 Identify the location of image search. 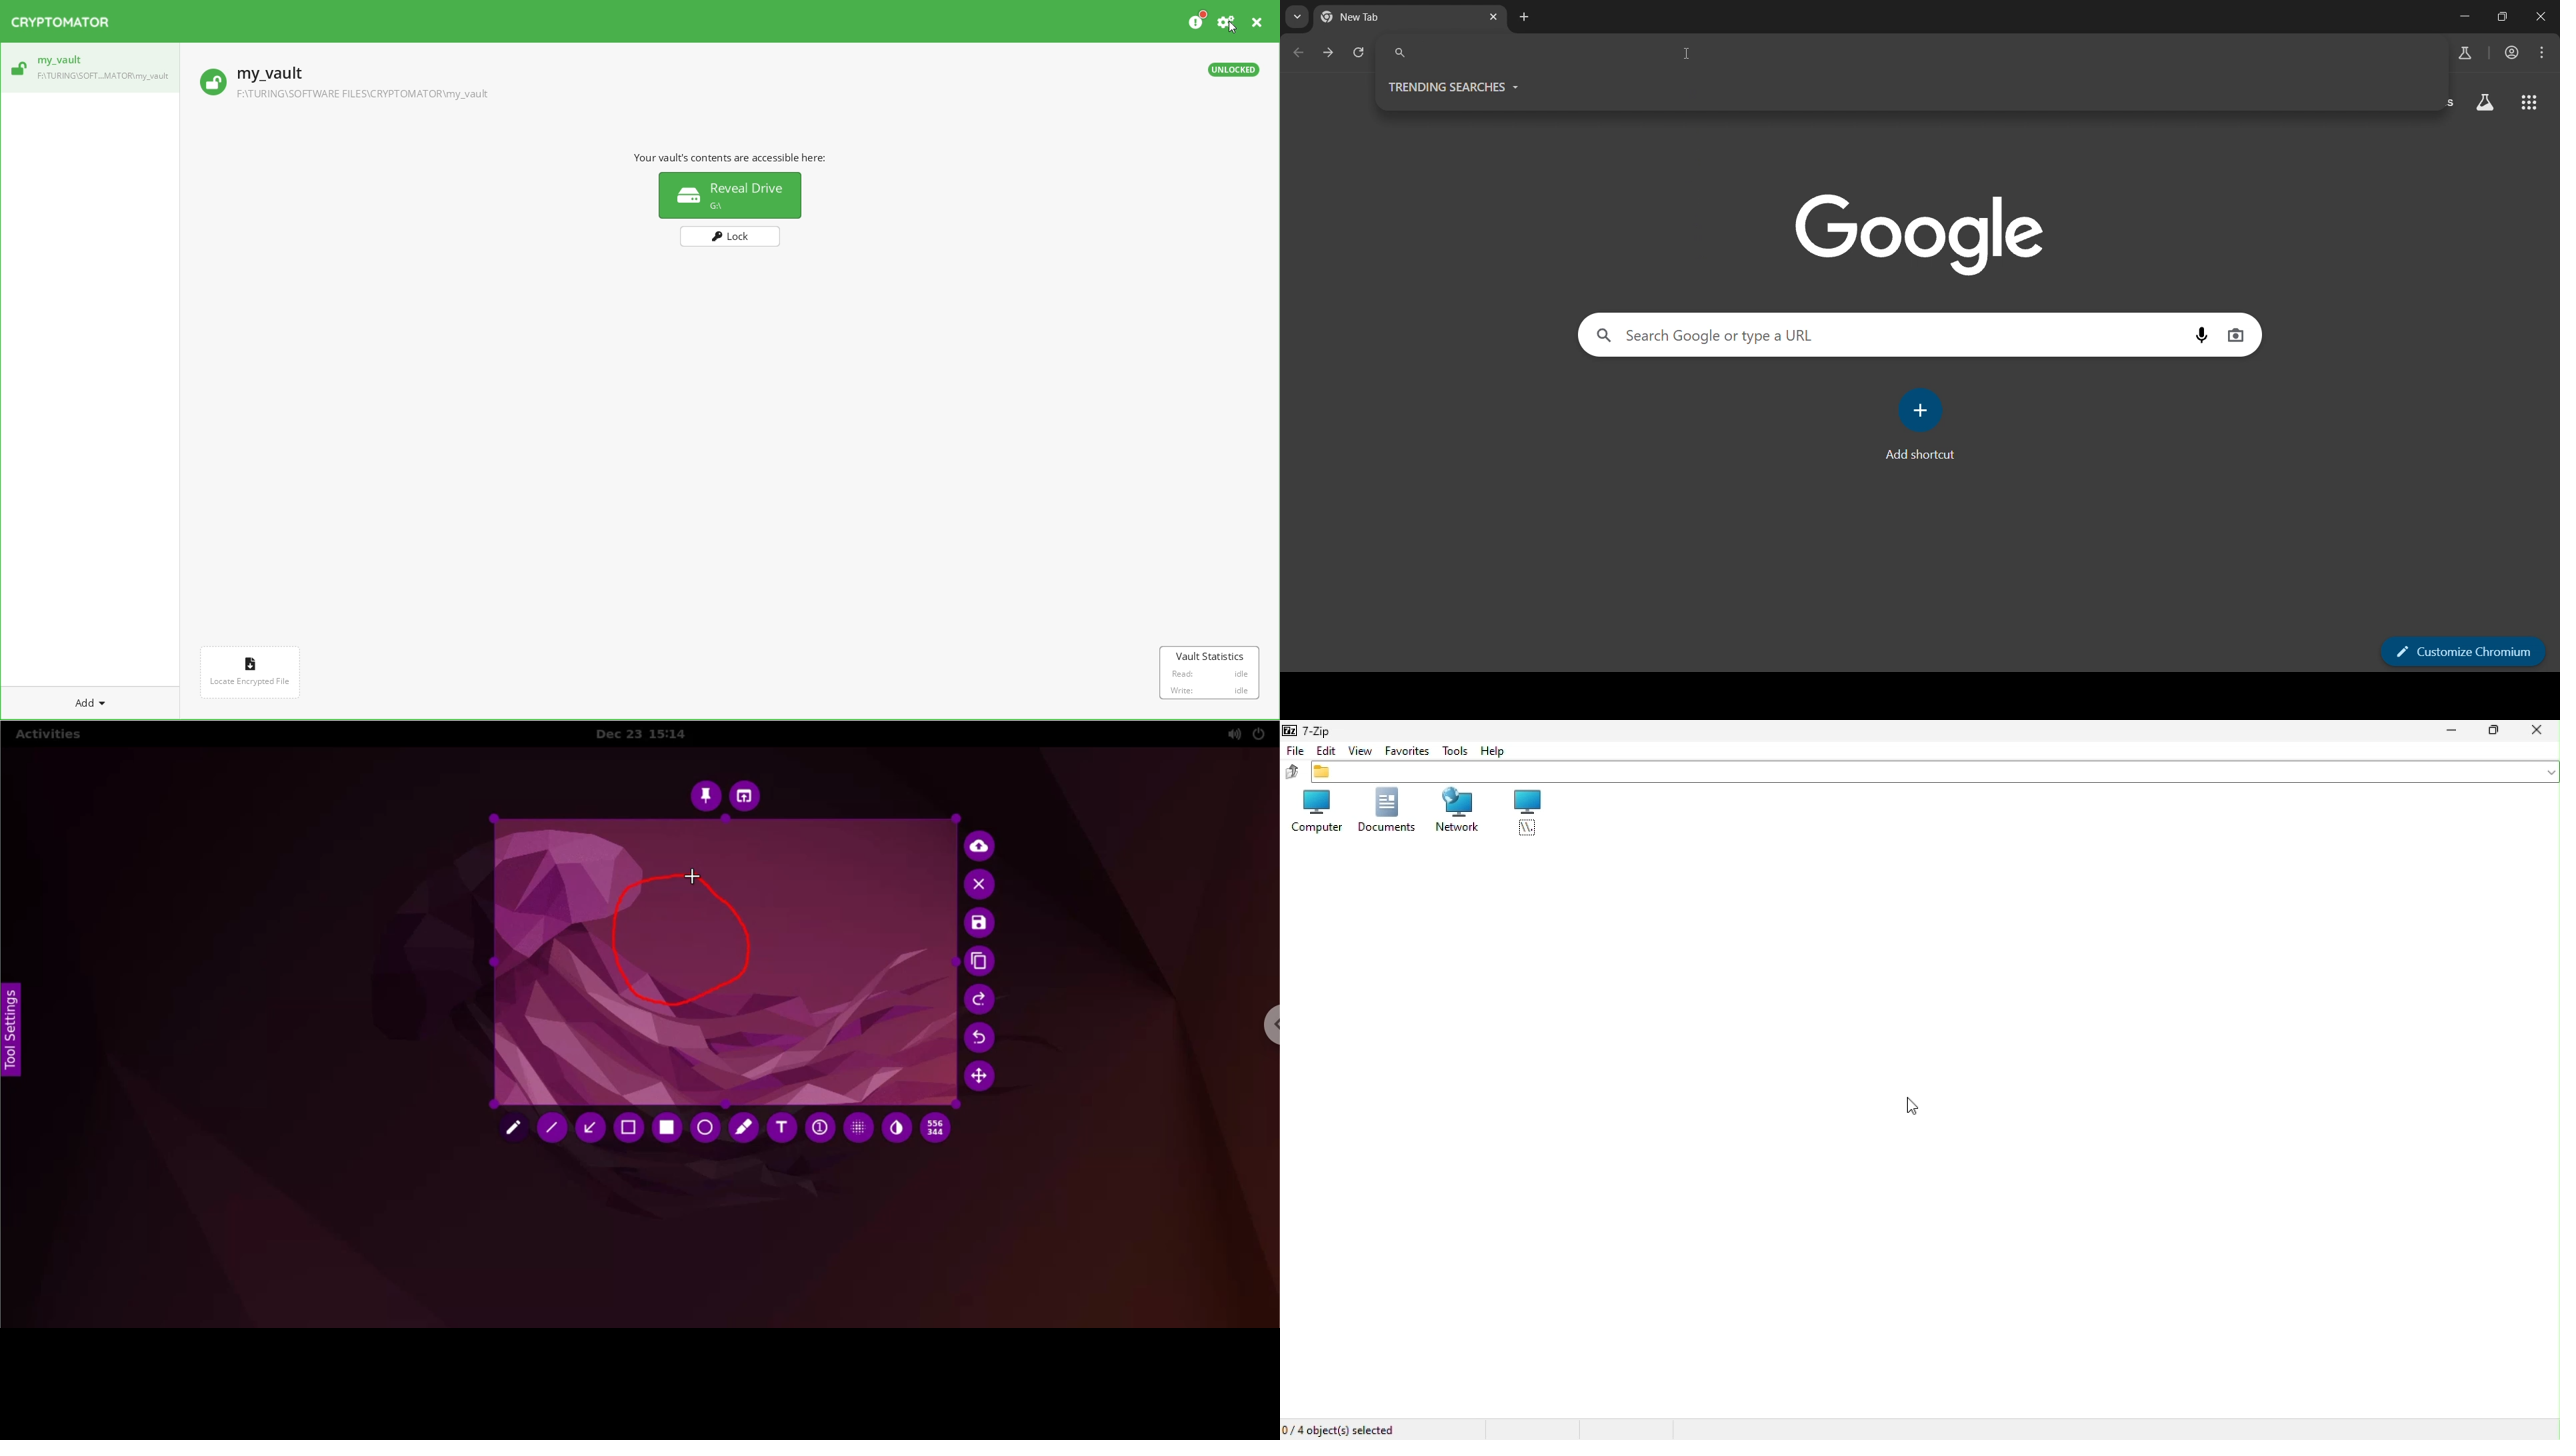
(2236, 335).